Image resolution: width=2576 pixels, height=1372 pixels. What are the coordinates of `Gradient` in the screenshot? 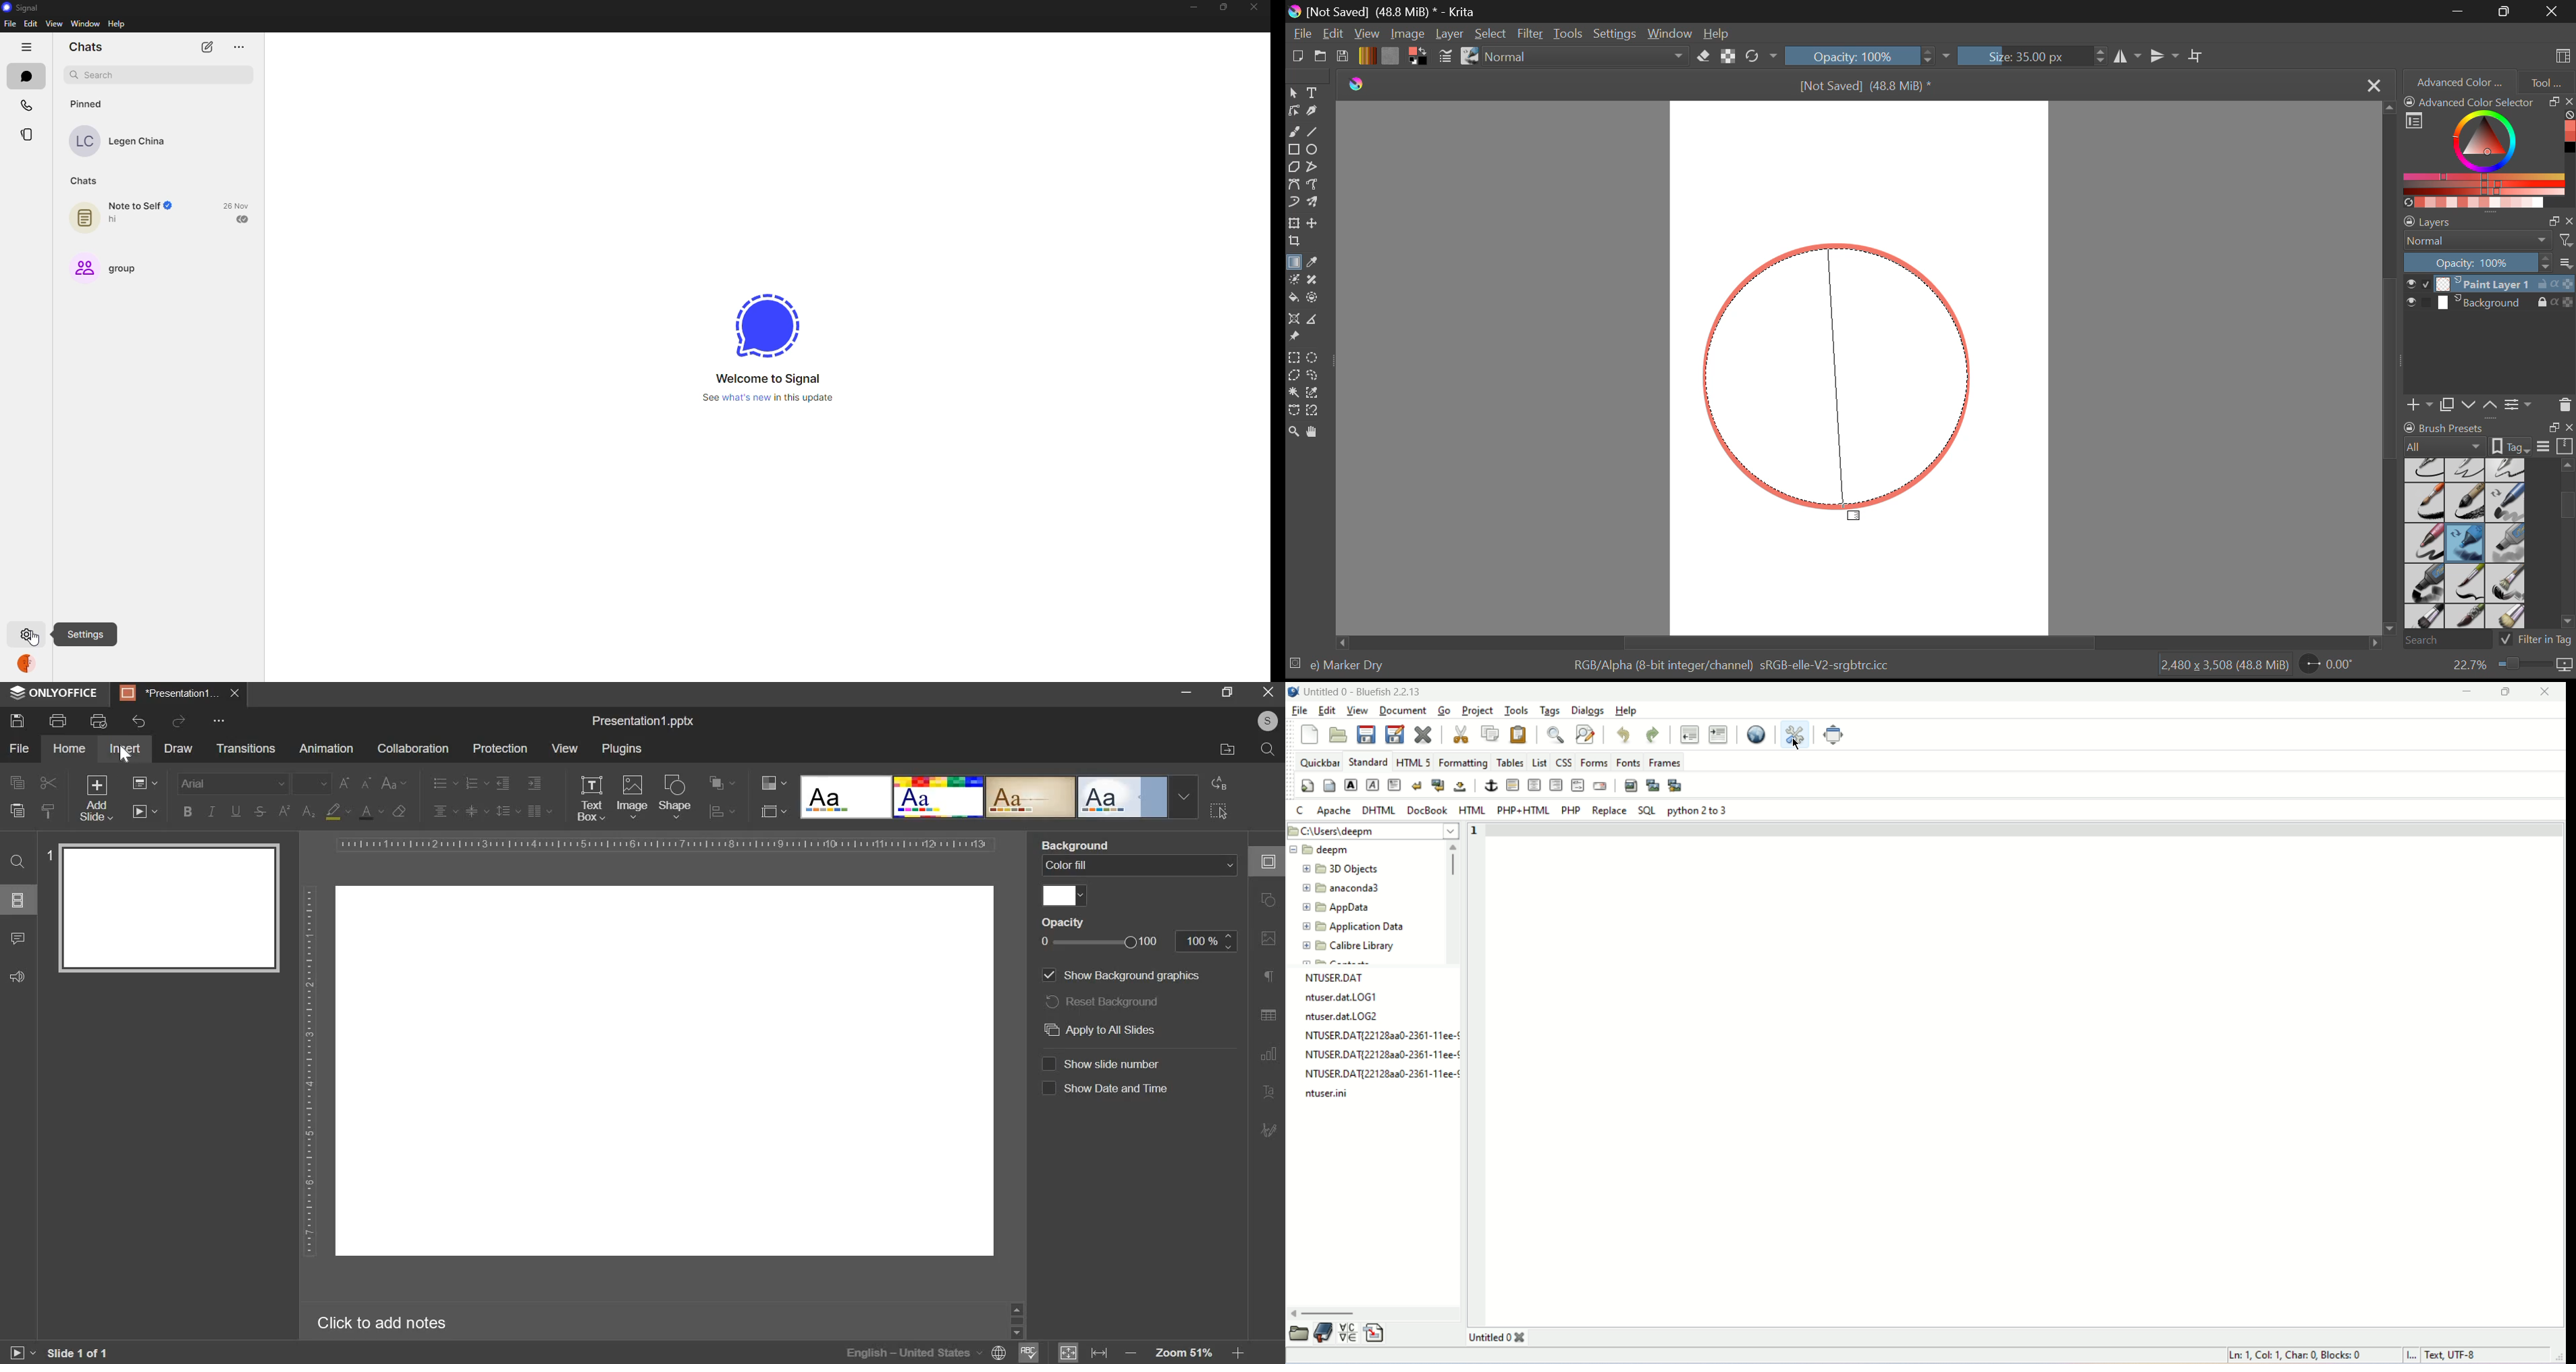 It's located at (1367, 56).